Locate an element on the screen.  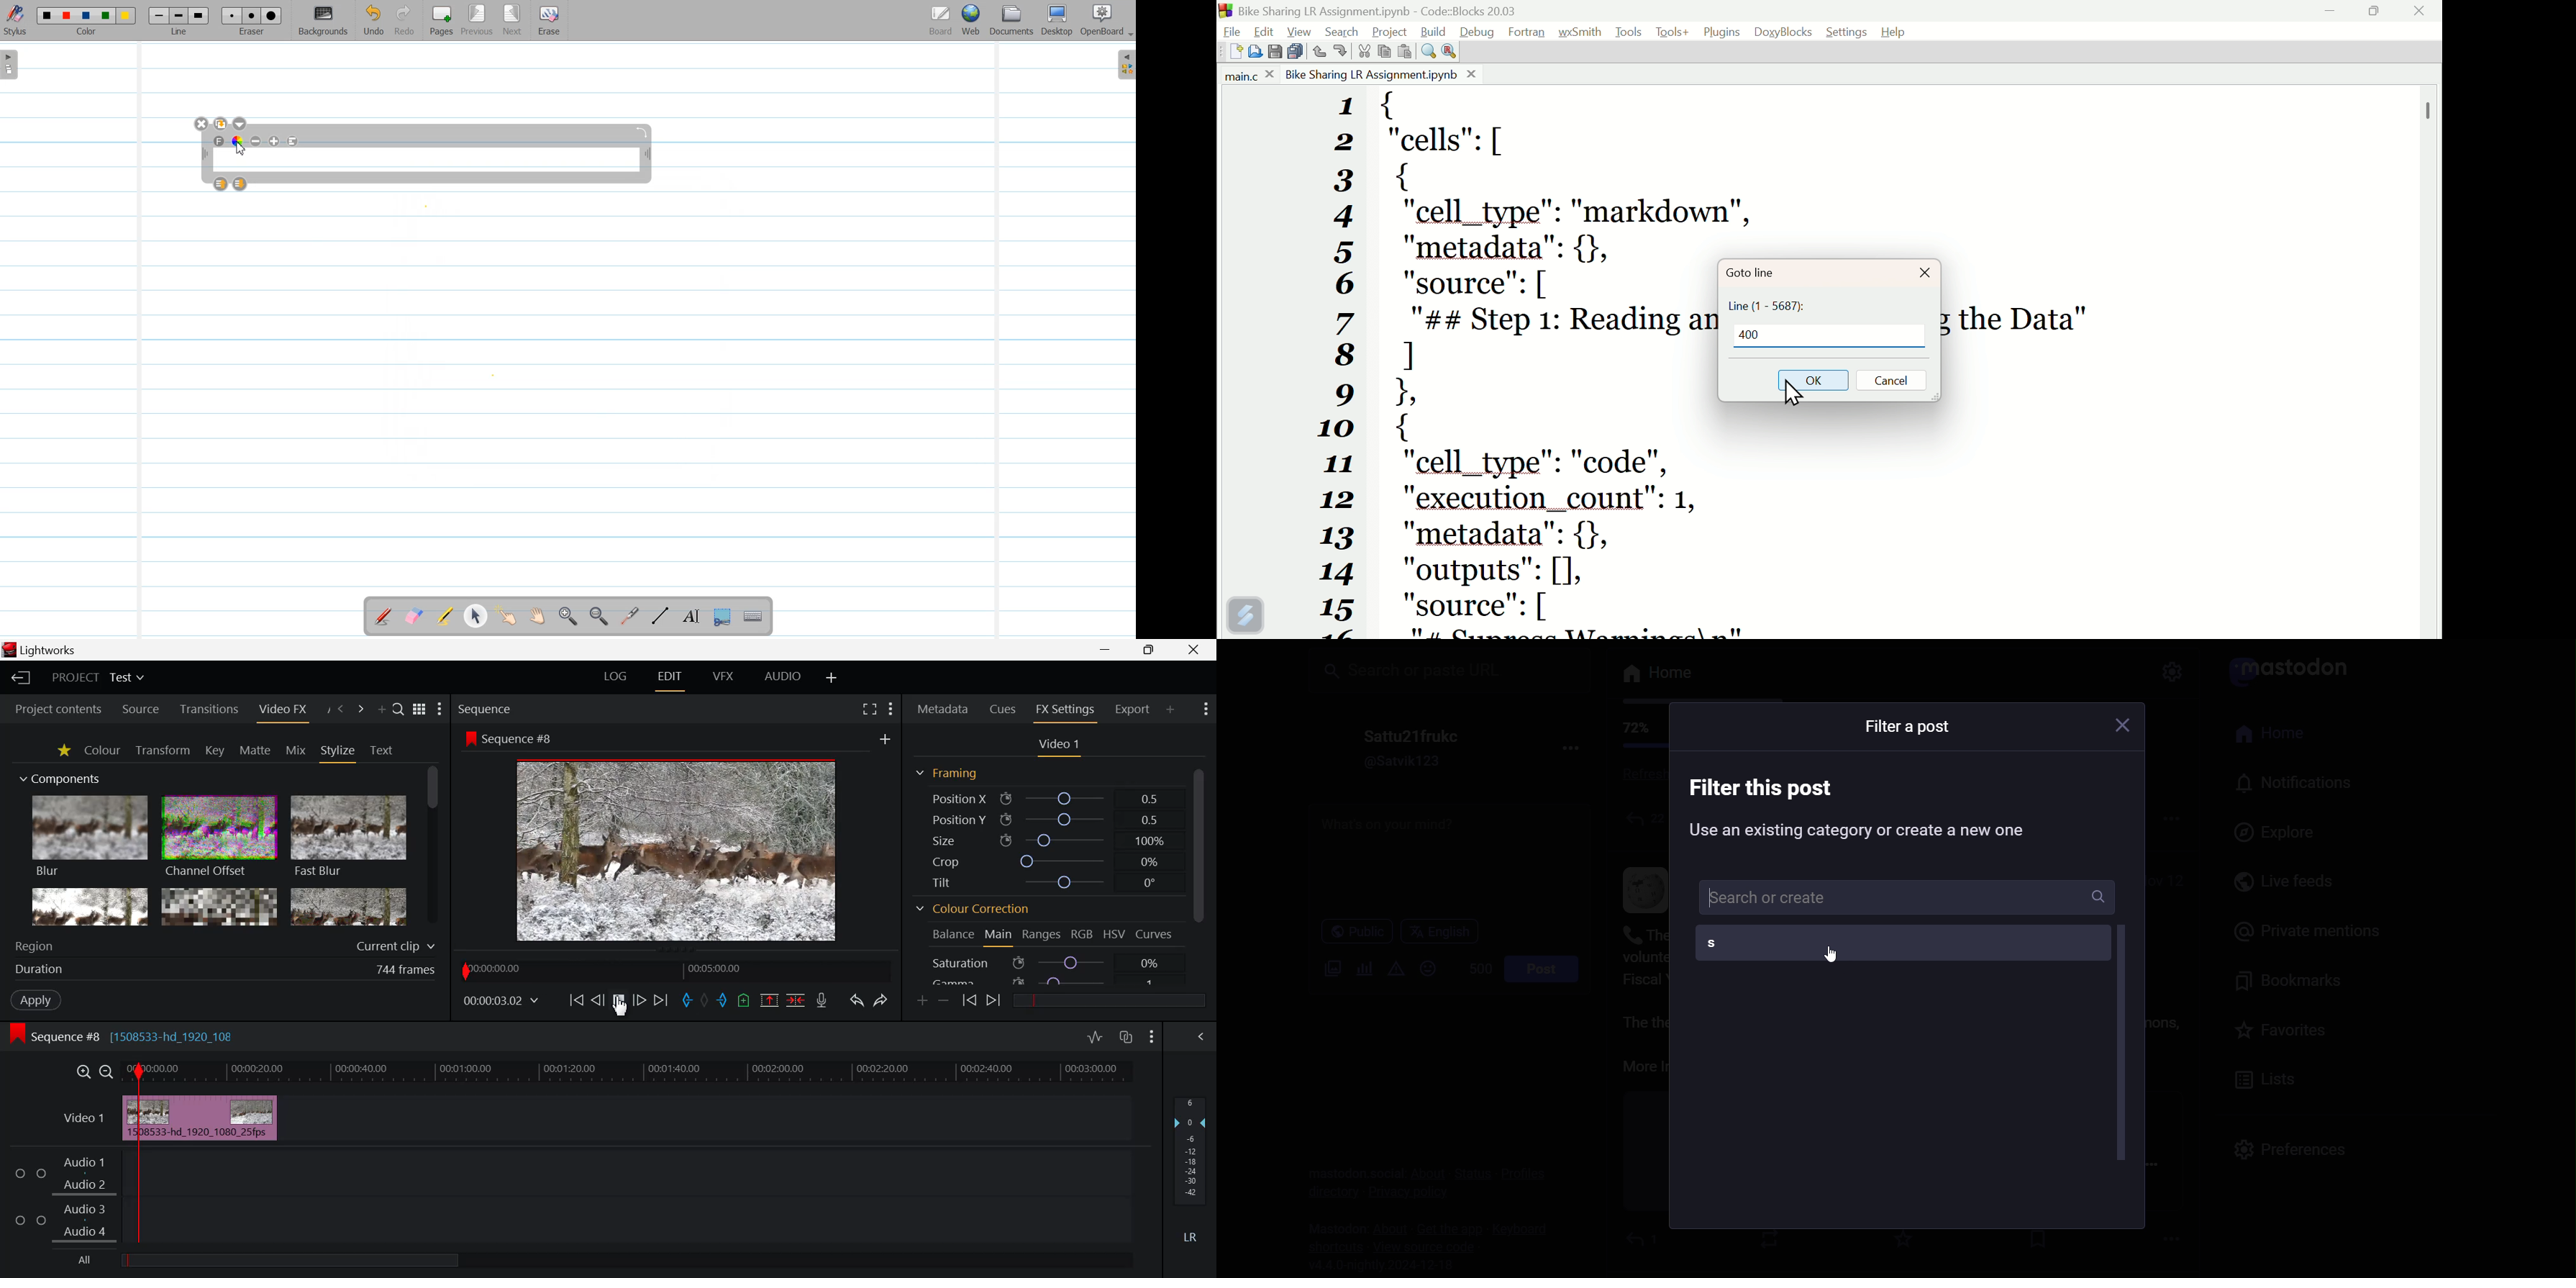
Crop is located at coordinates (1046, 860).